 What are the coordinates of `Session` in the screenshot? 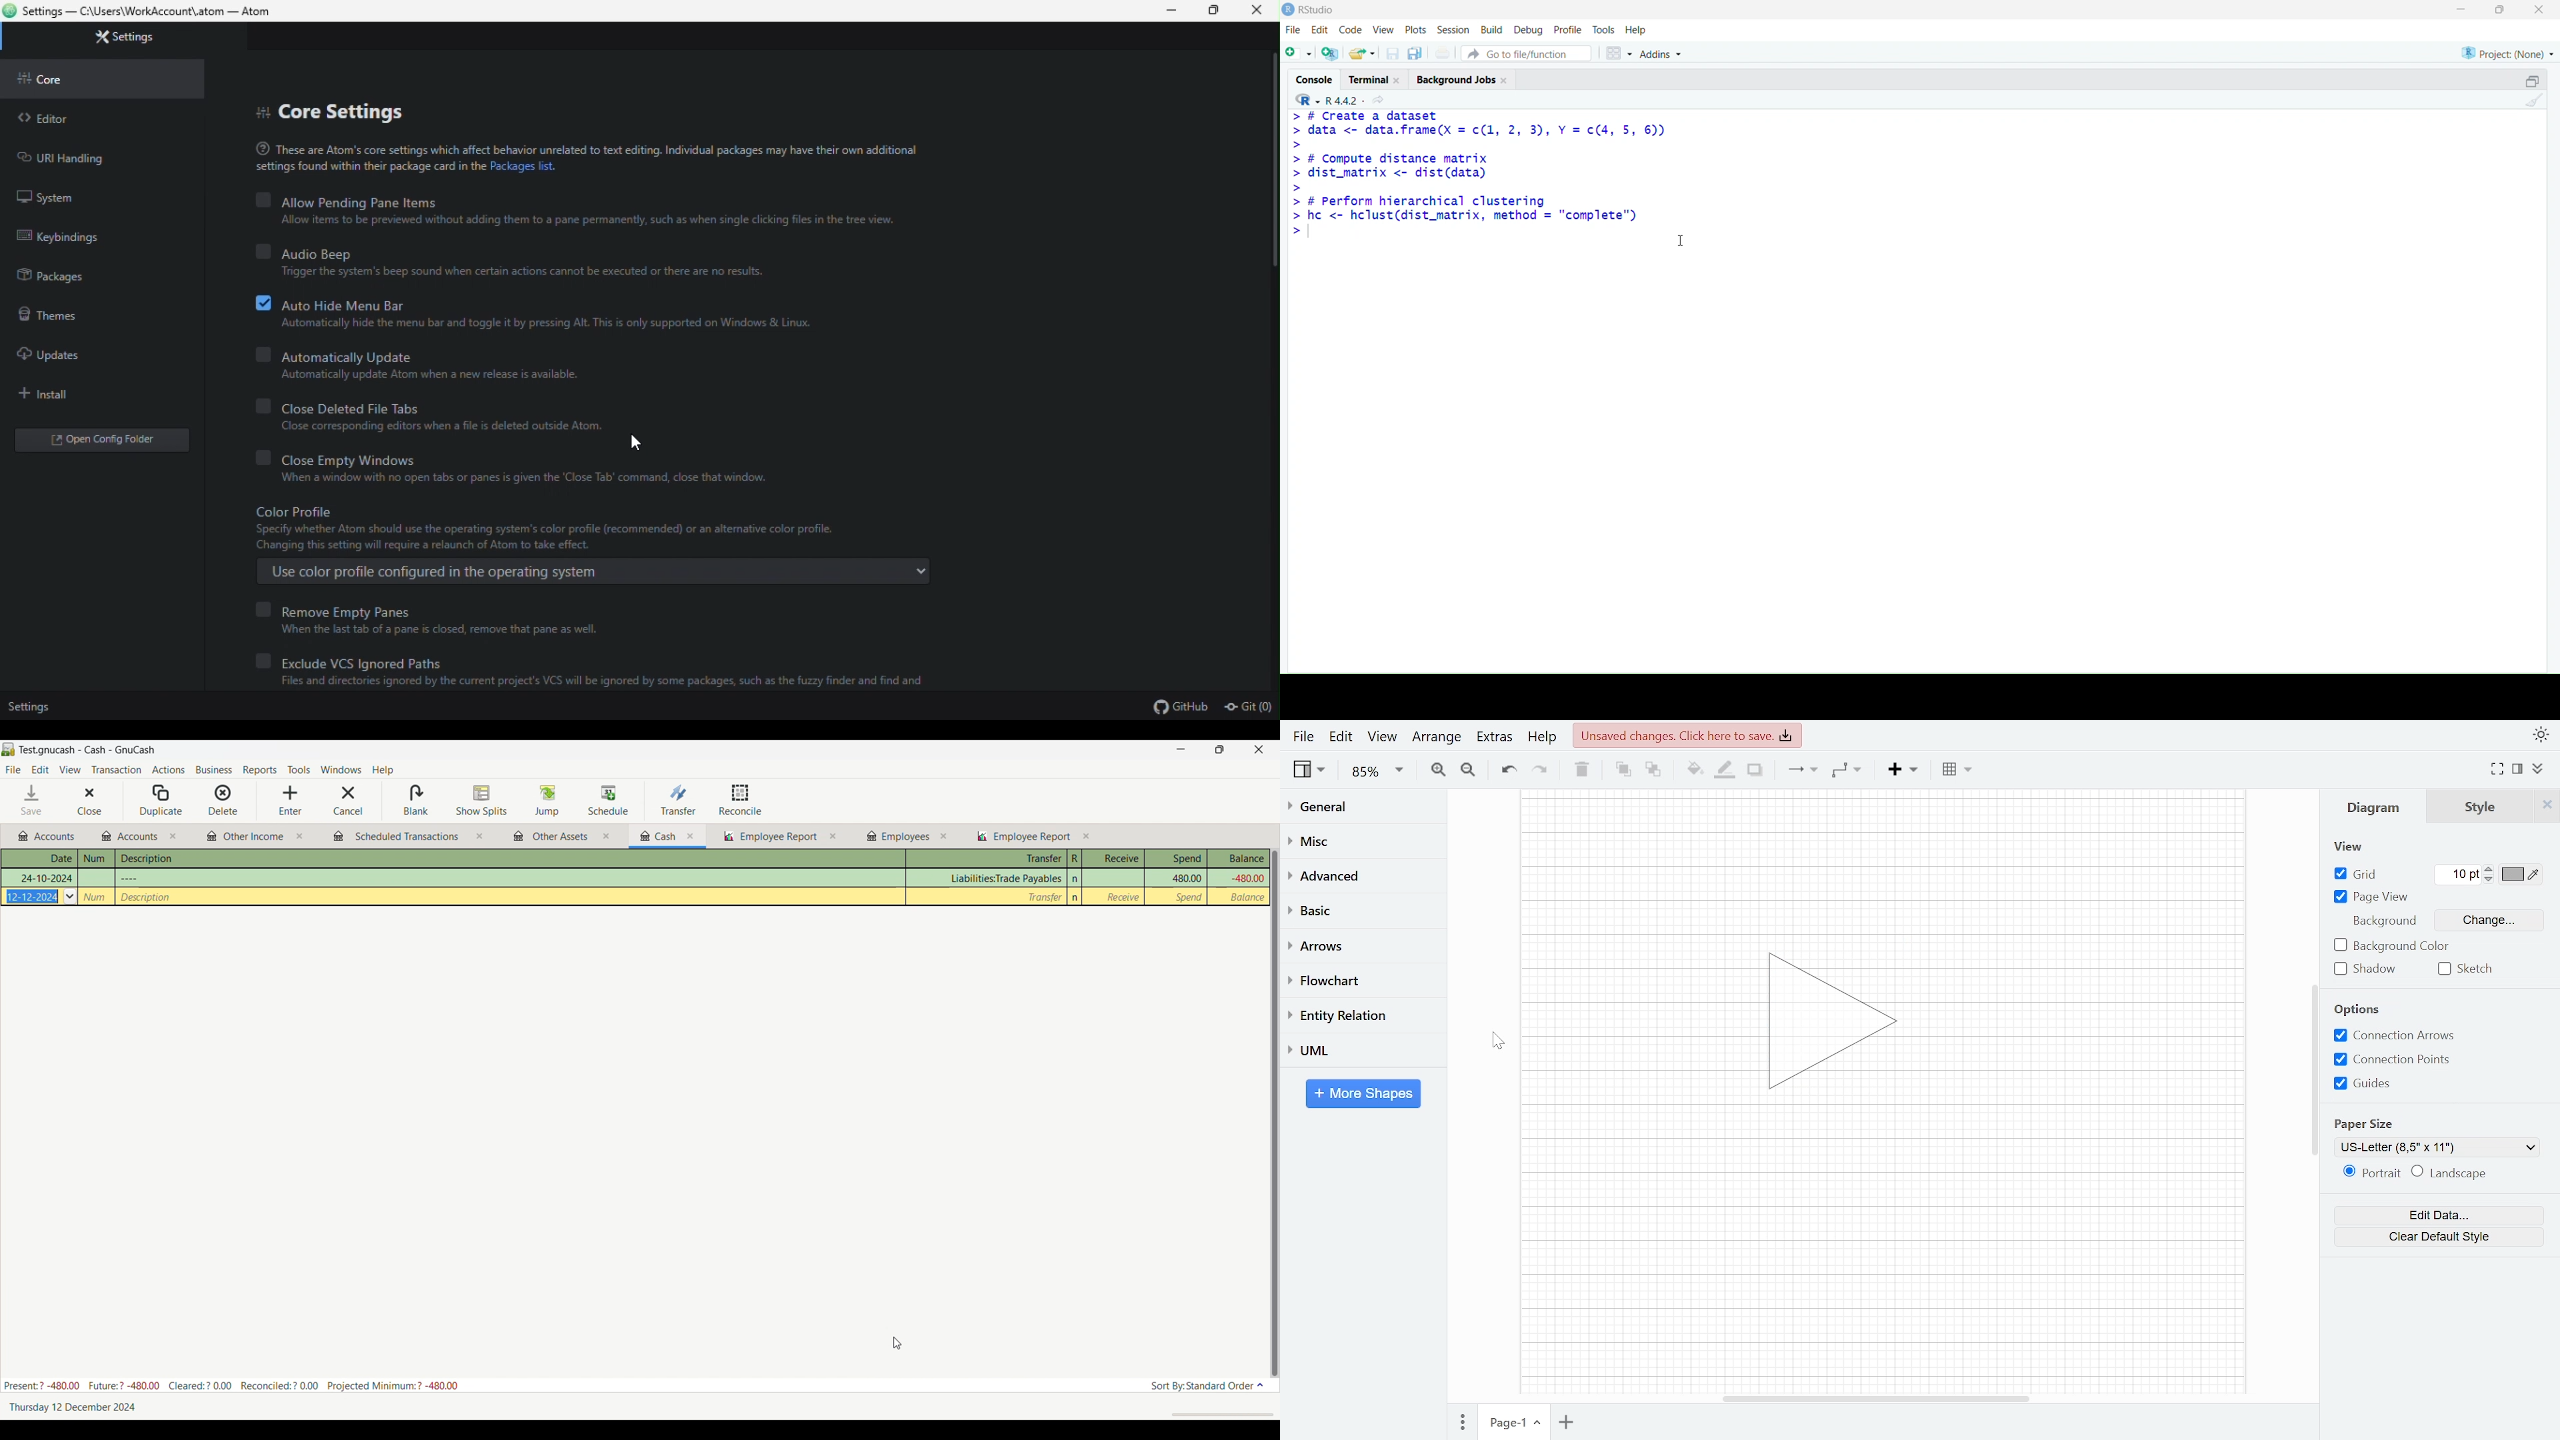 It's located at (1455, 29).